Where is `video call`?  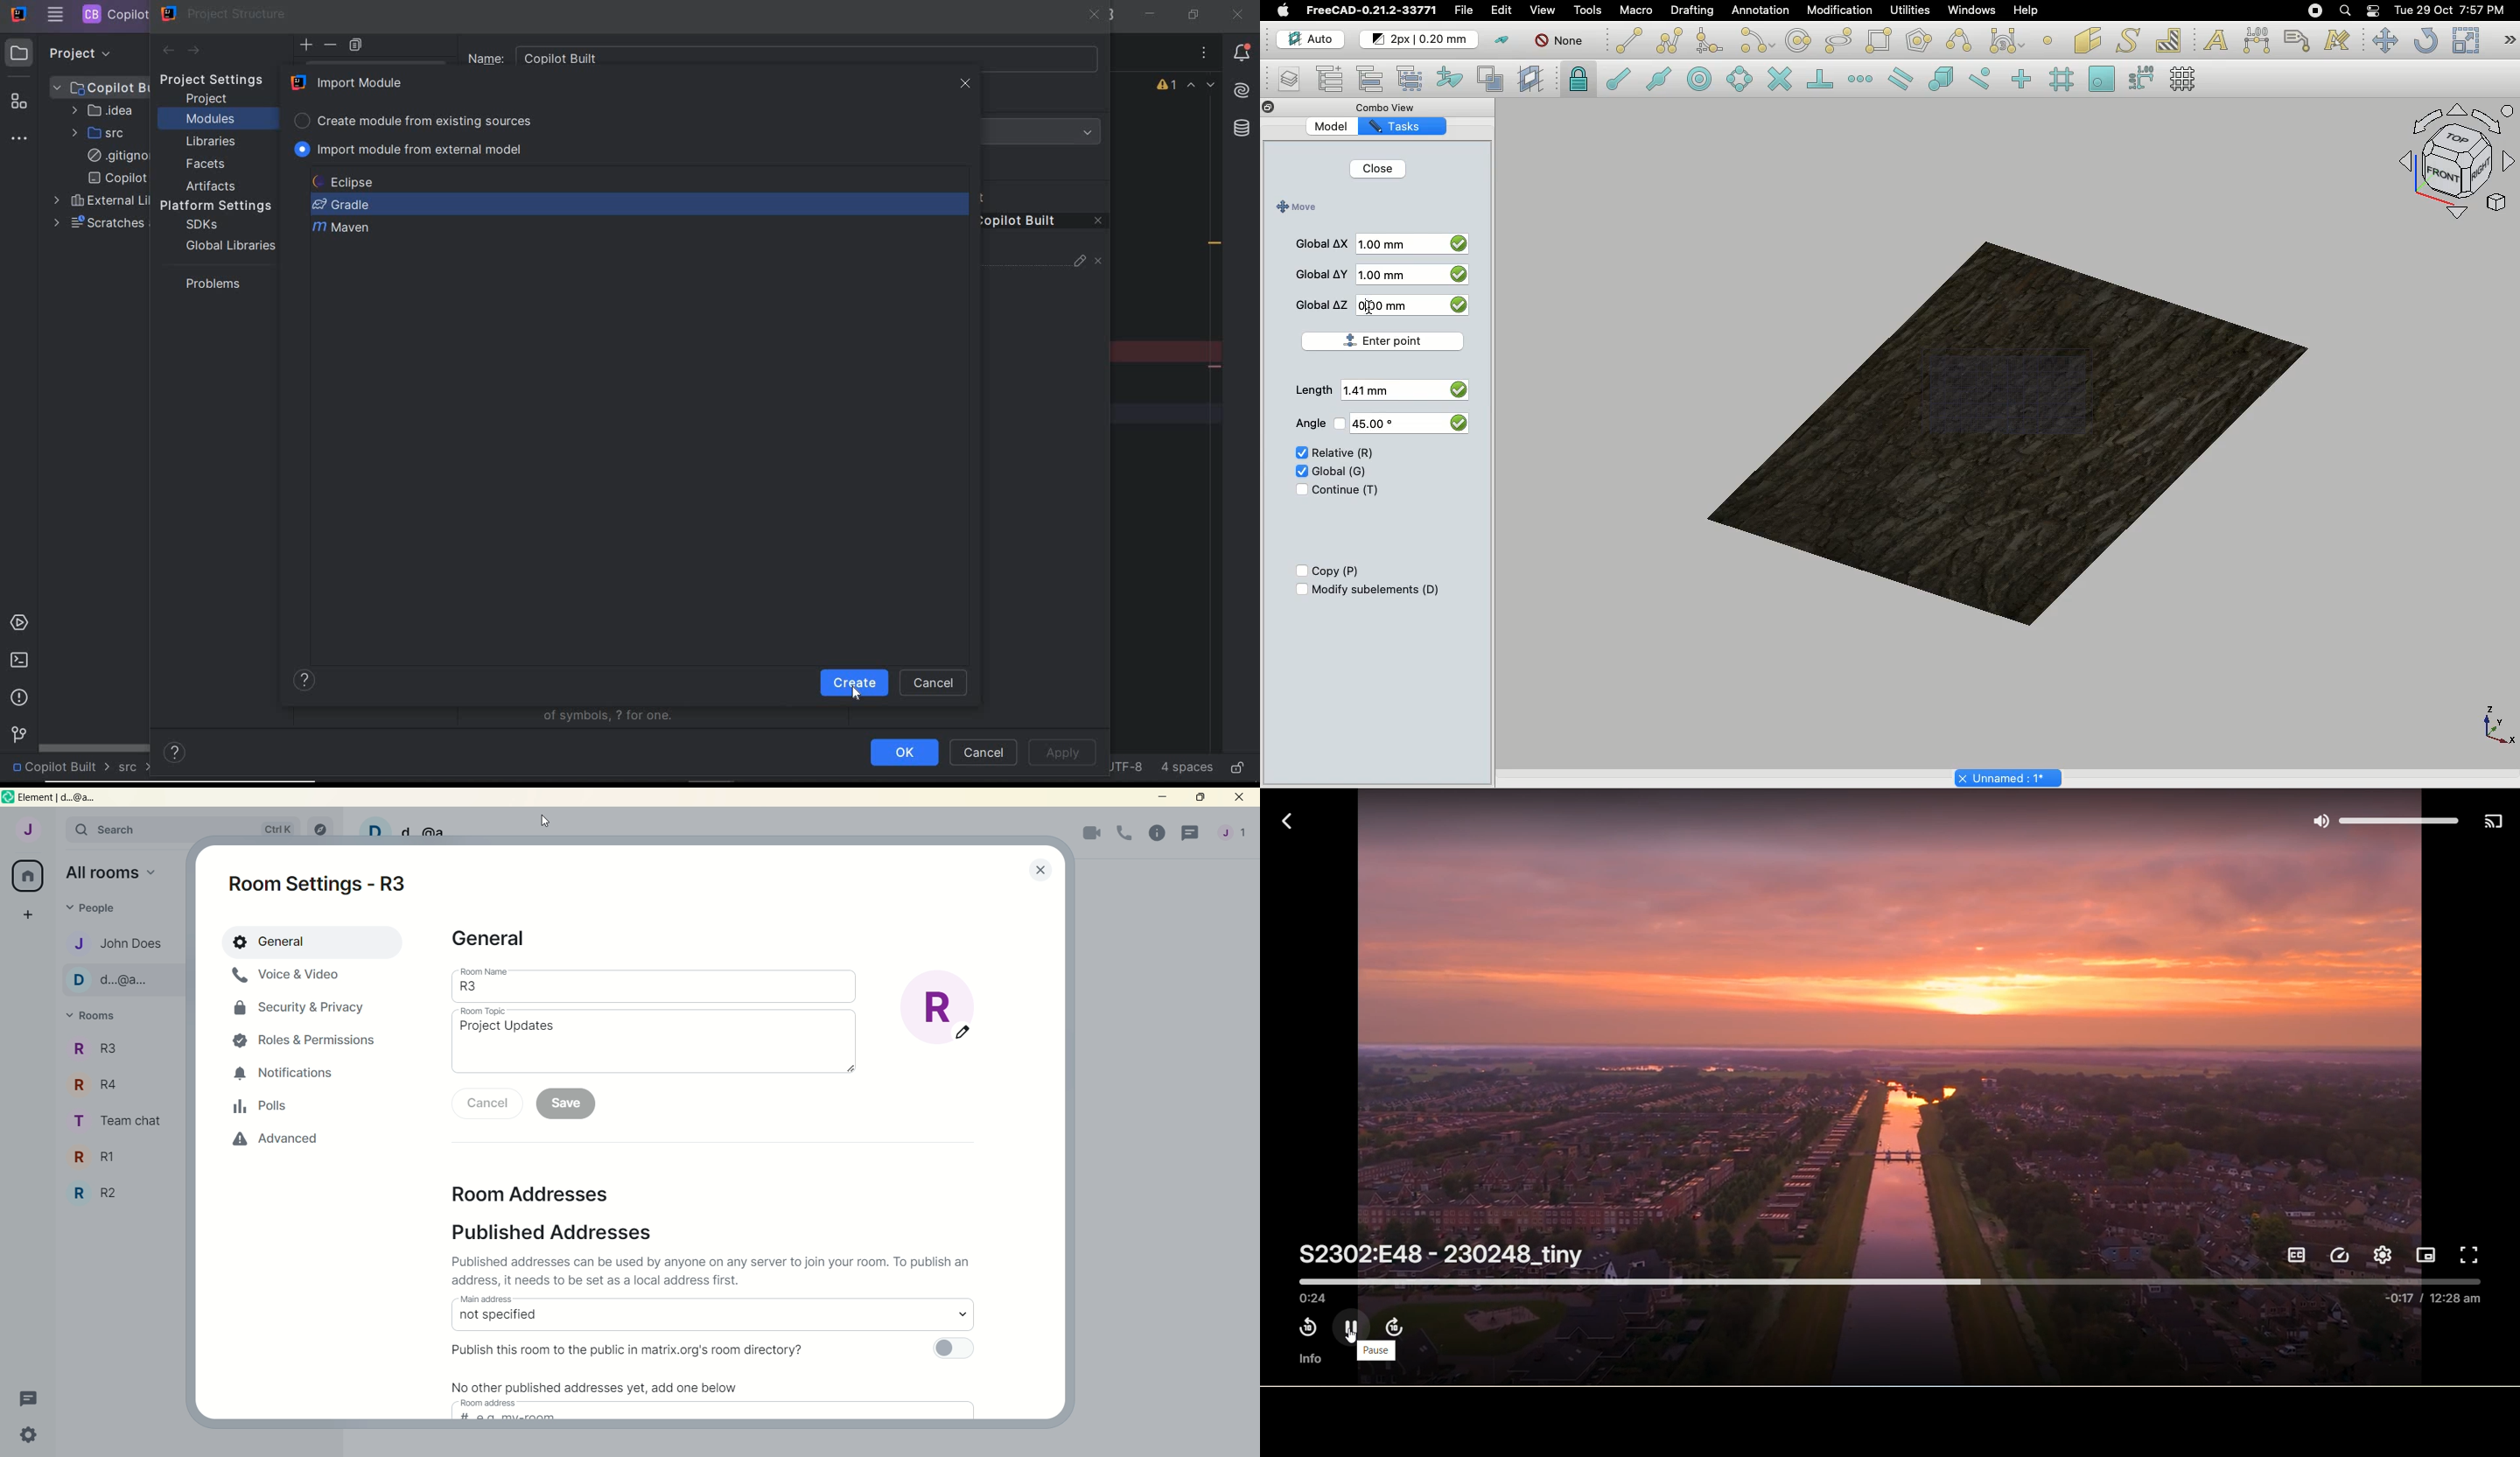 video call is located at coordinates (1088, 834).